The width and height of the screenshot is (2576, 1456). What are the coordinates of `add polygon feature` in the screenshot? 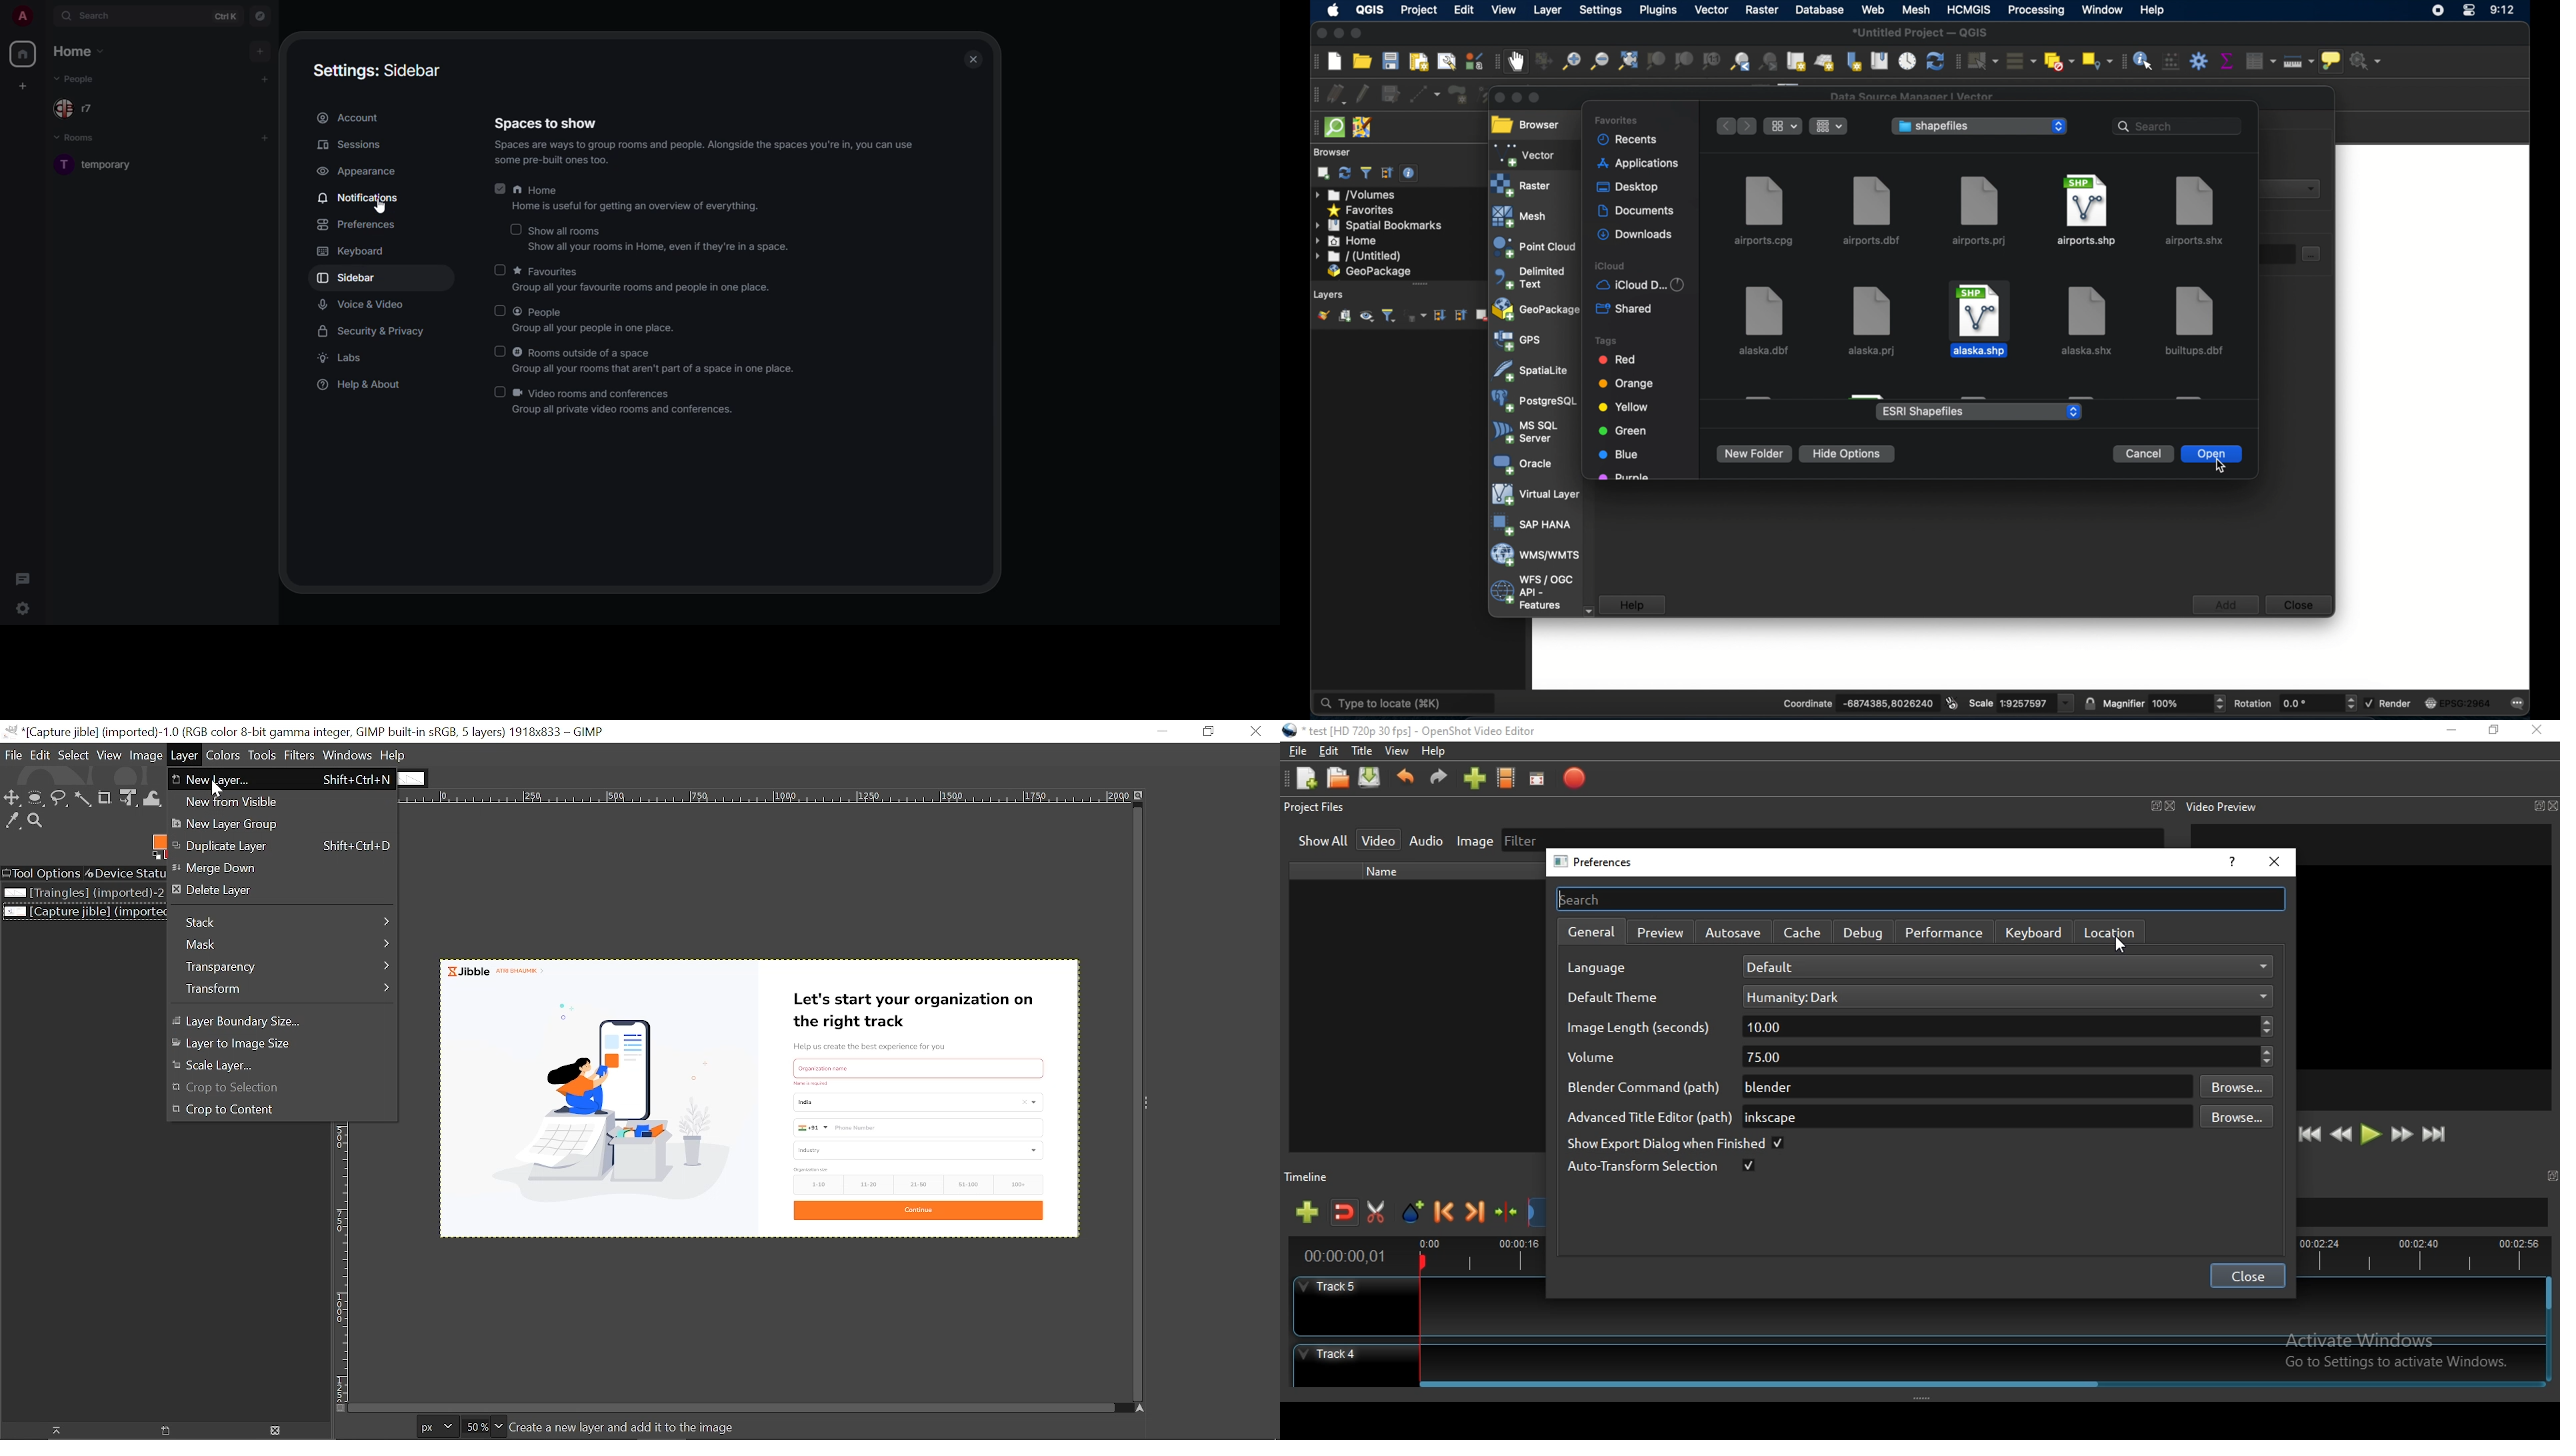 It's located at (1455, 93).